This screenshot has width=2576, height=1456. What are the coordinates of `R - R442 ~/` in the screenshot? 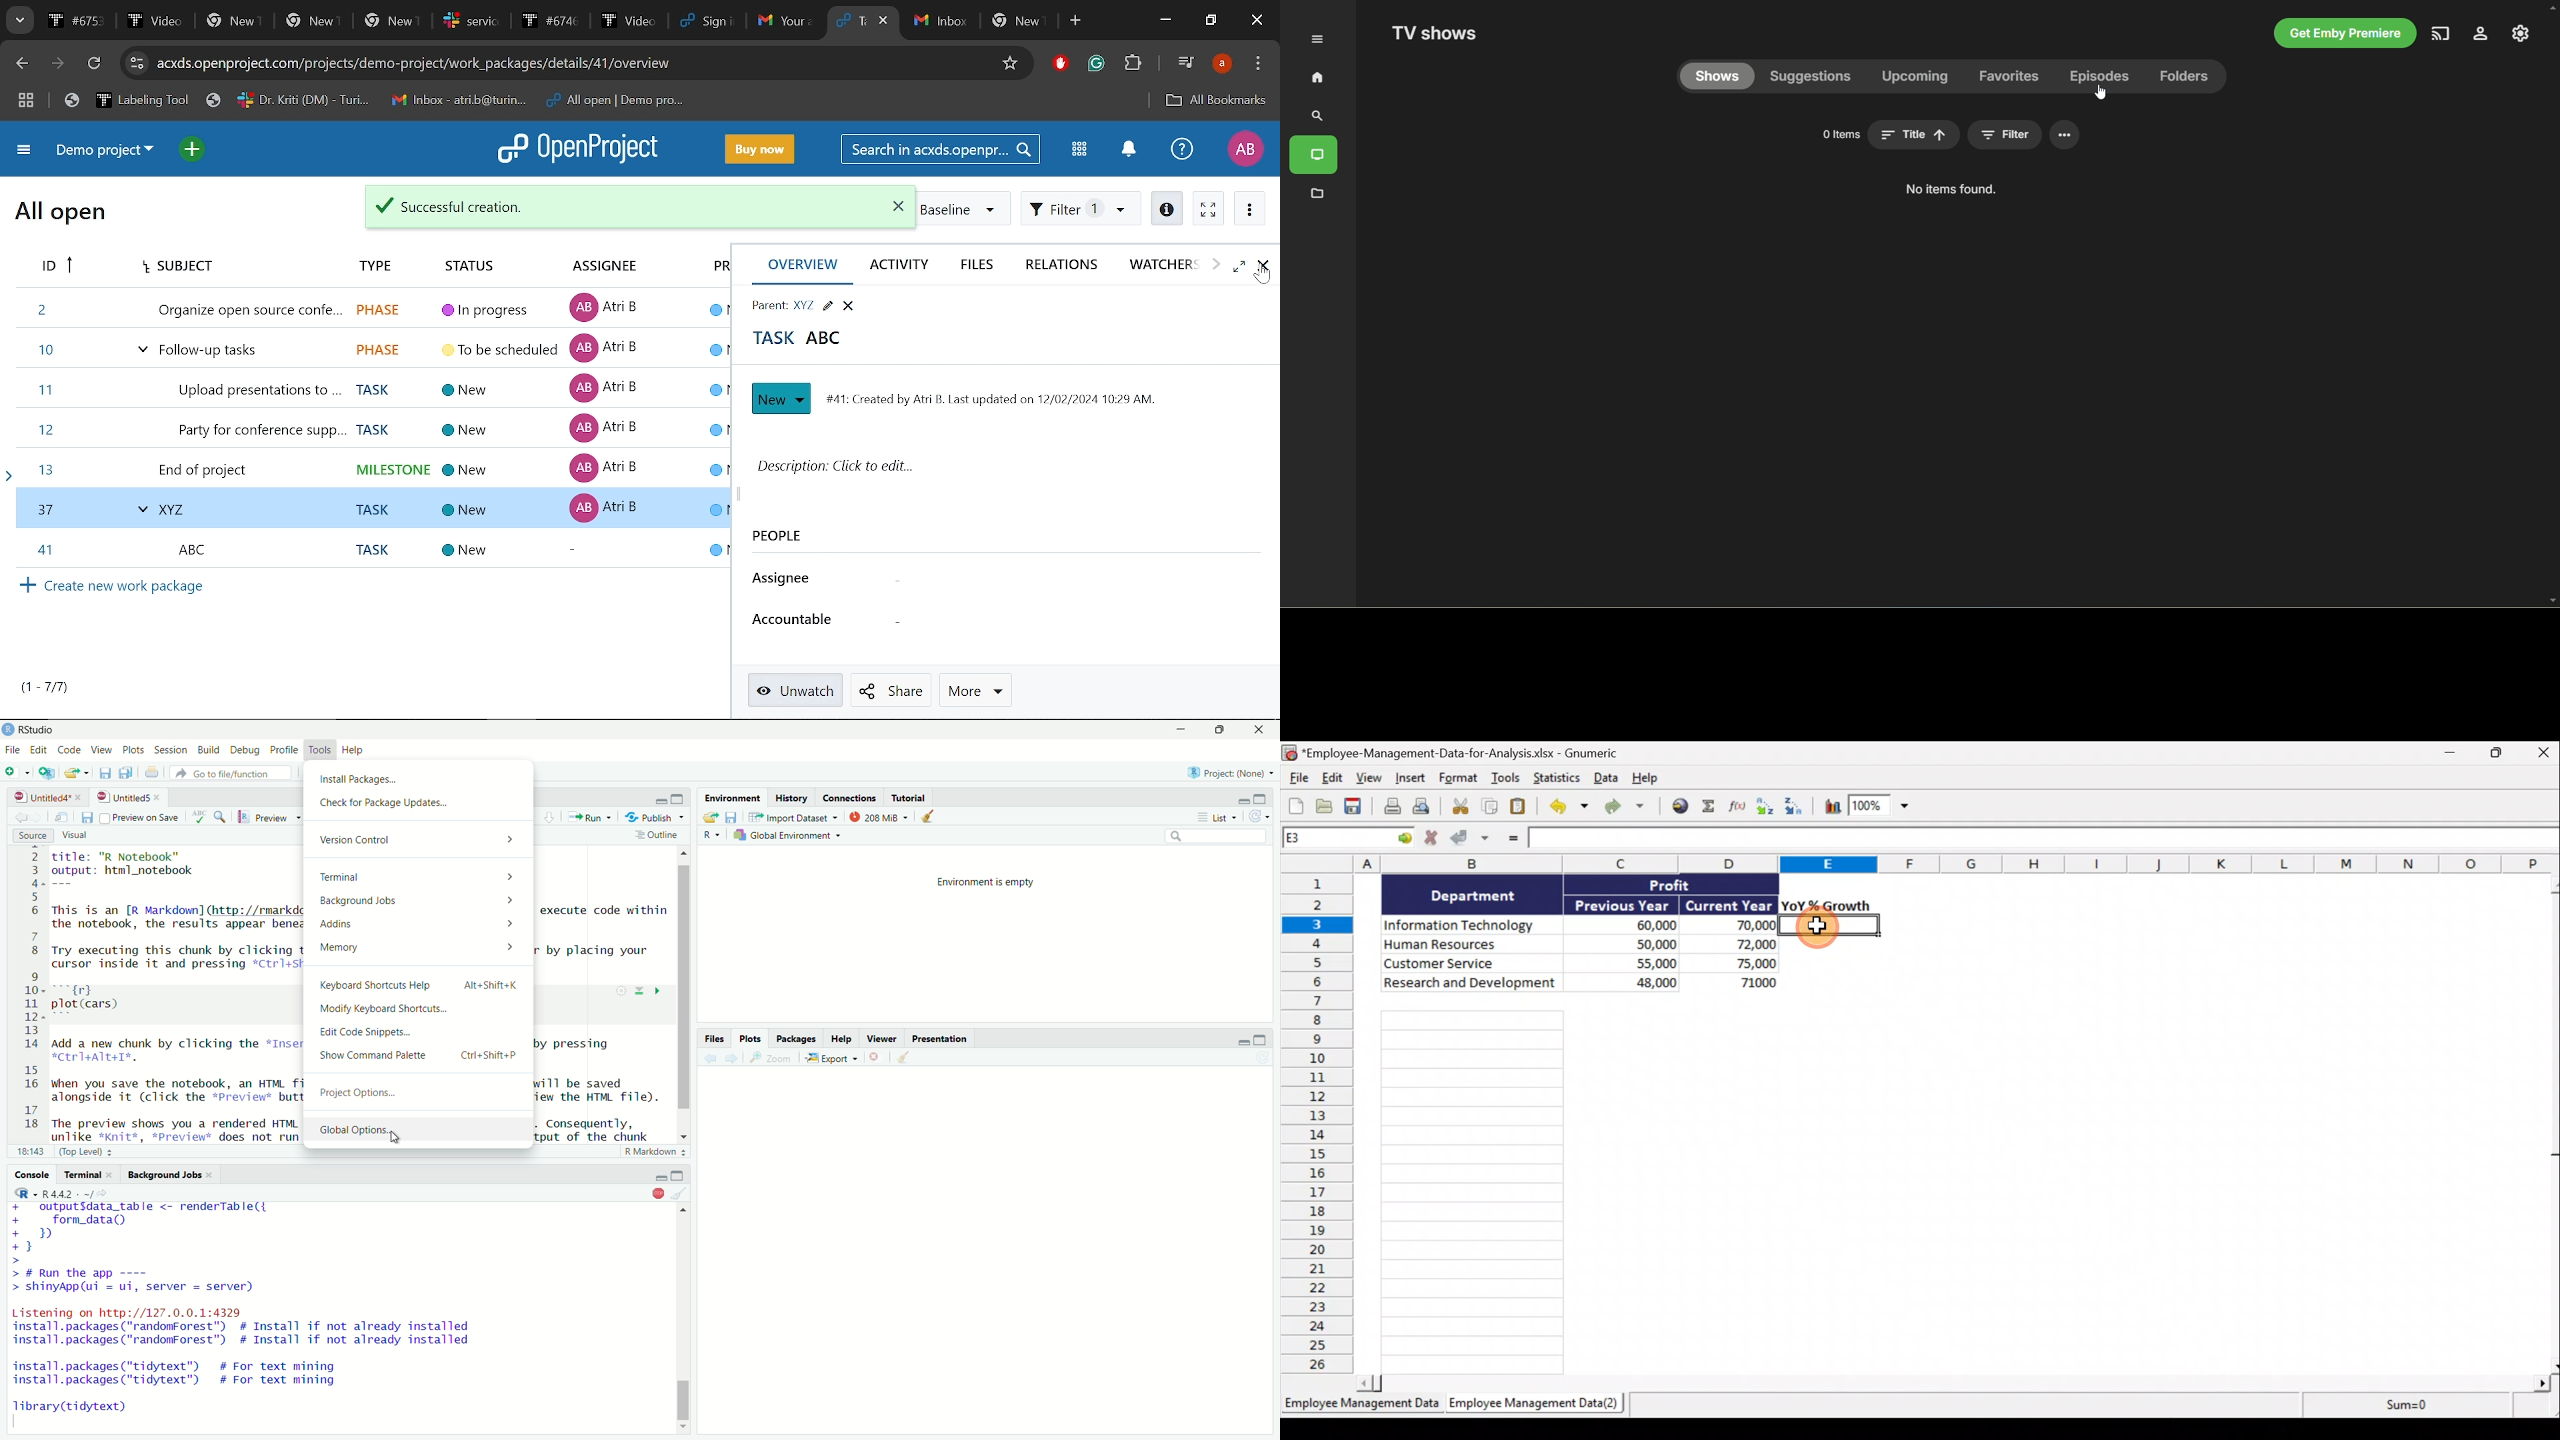 It's located at (52, 1193).